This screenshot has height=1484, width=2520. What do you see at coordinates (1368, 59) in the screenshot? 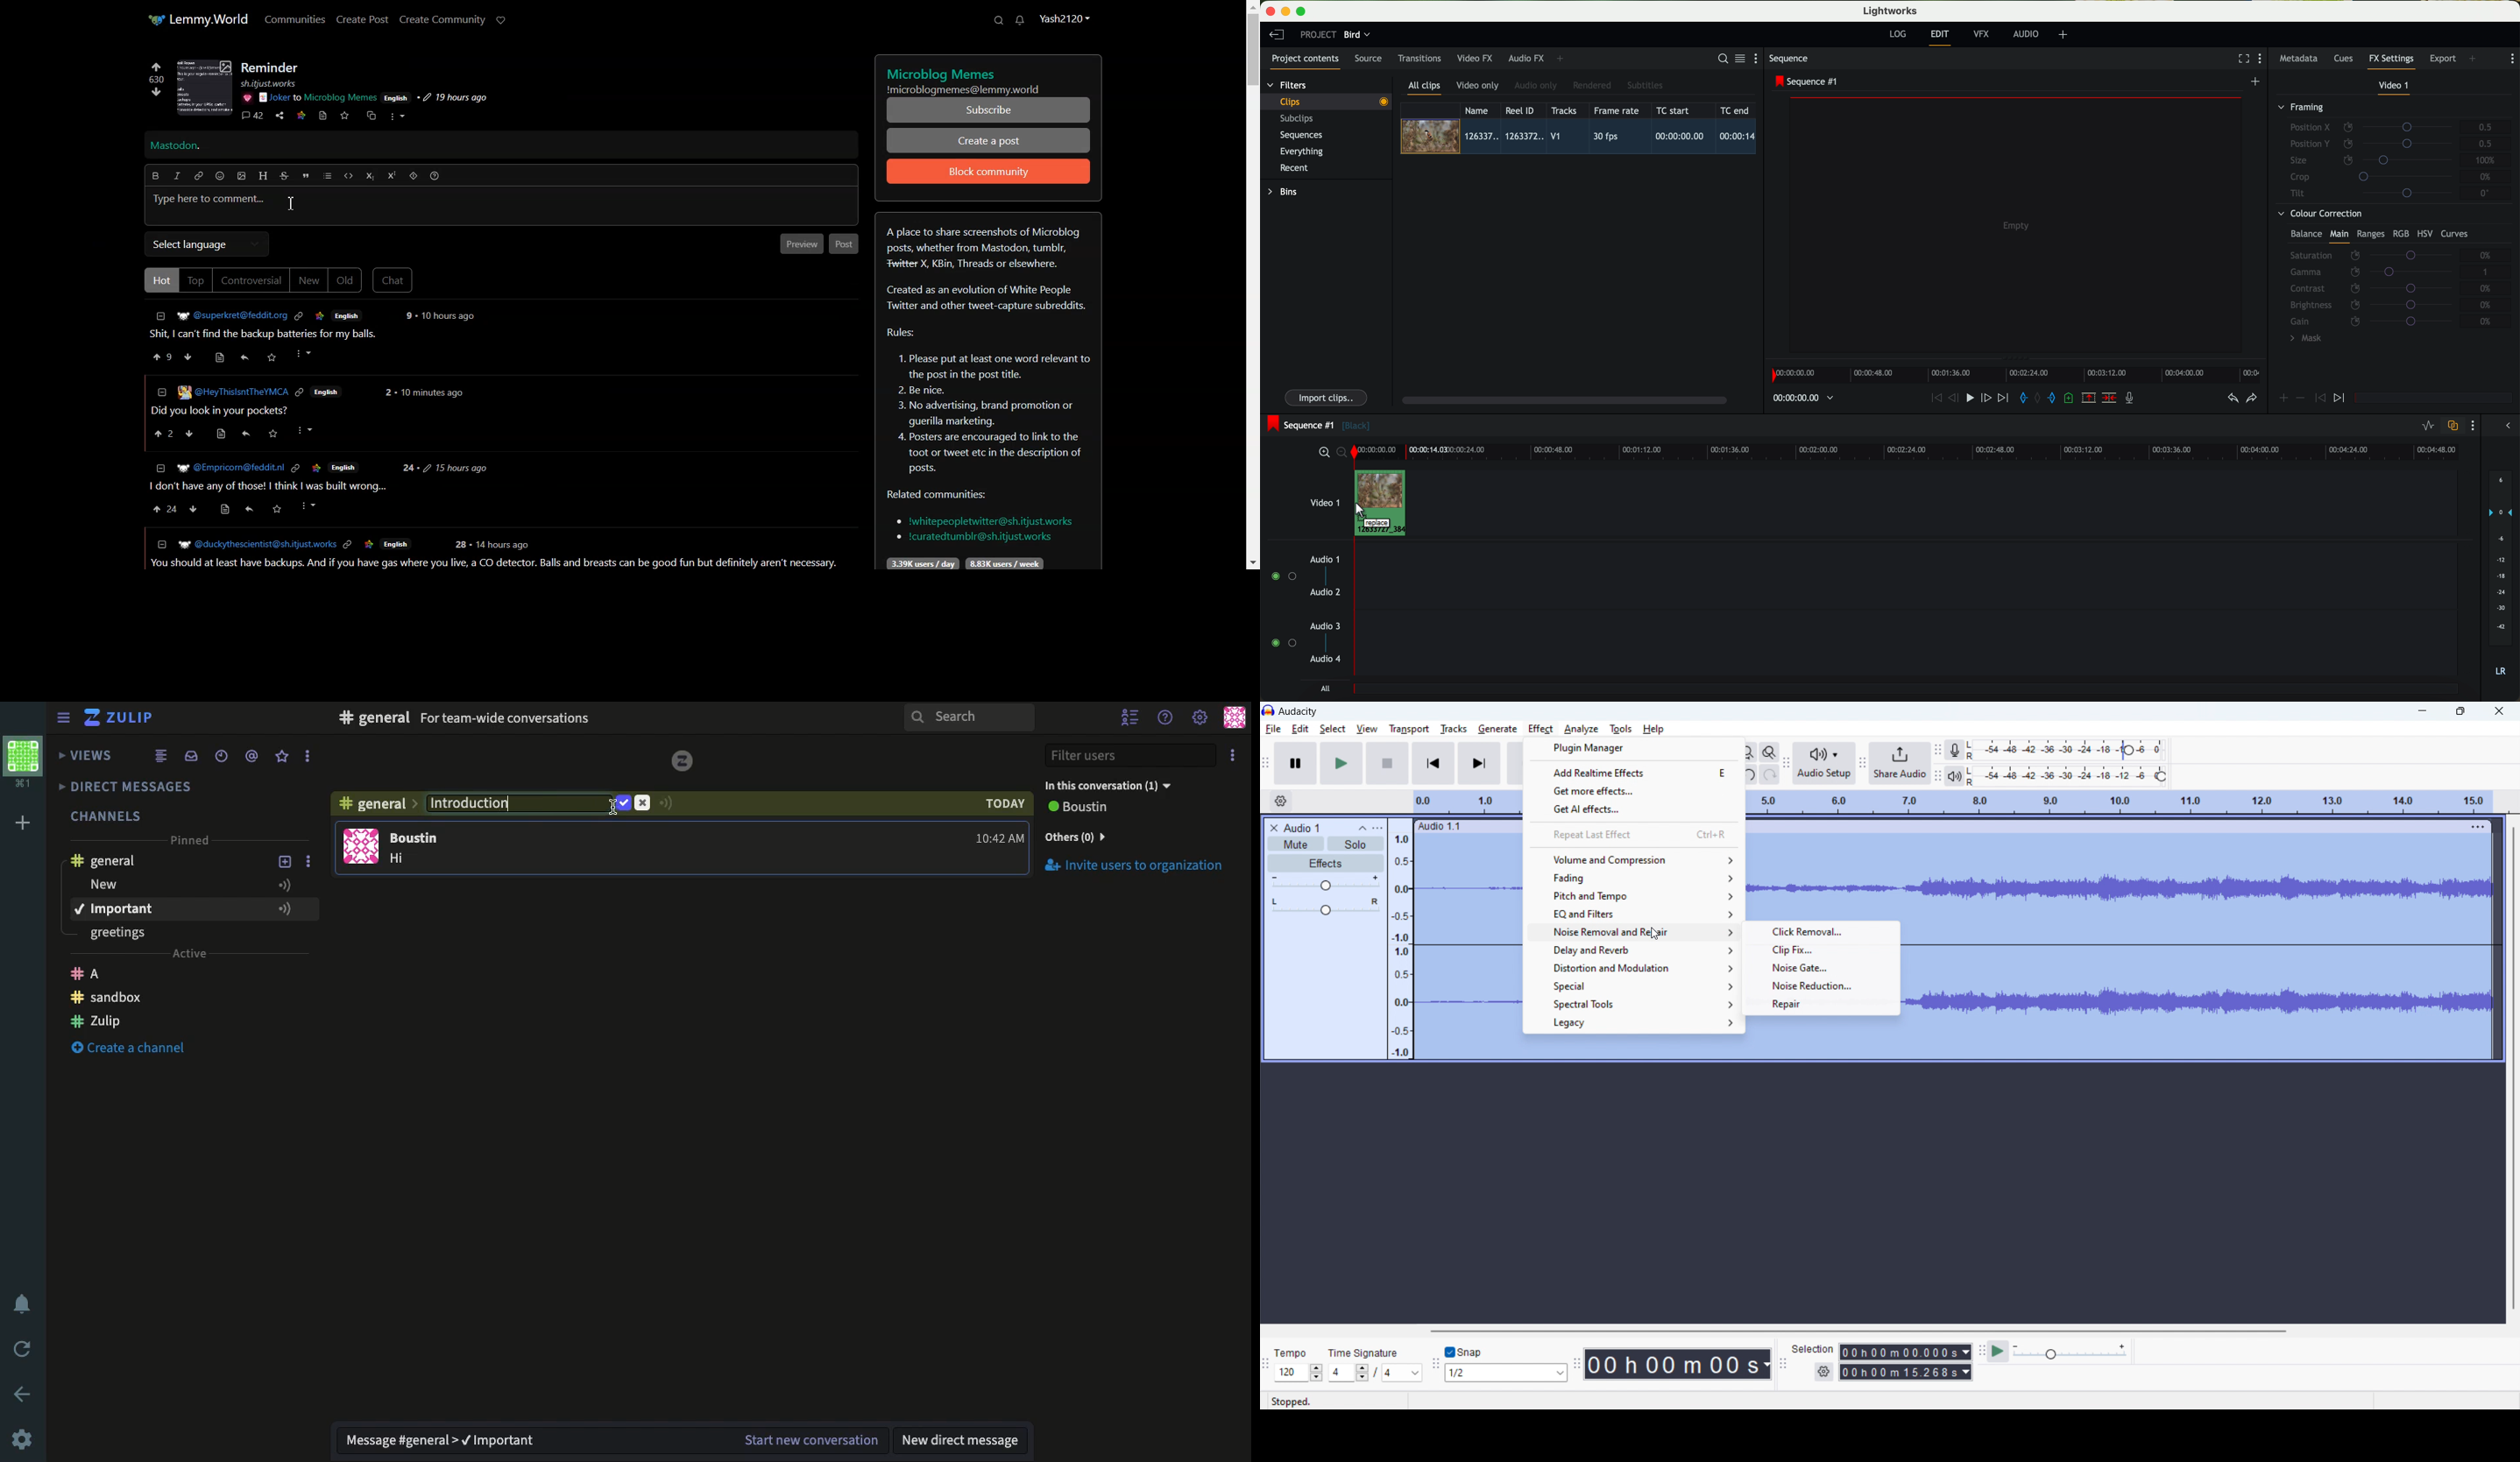
I see `source` at bounding box center [1368, 59].